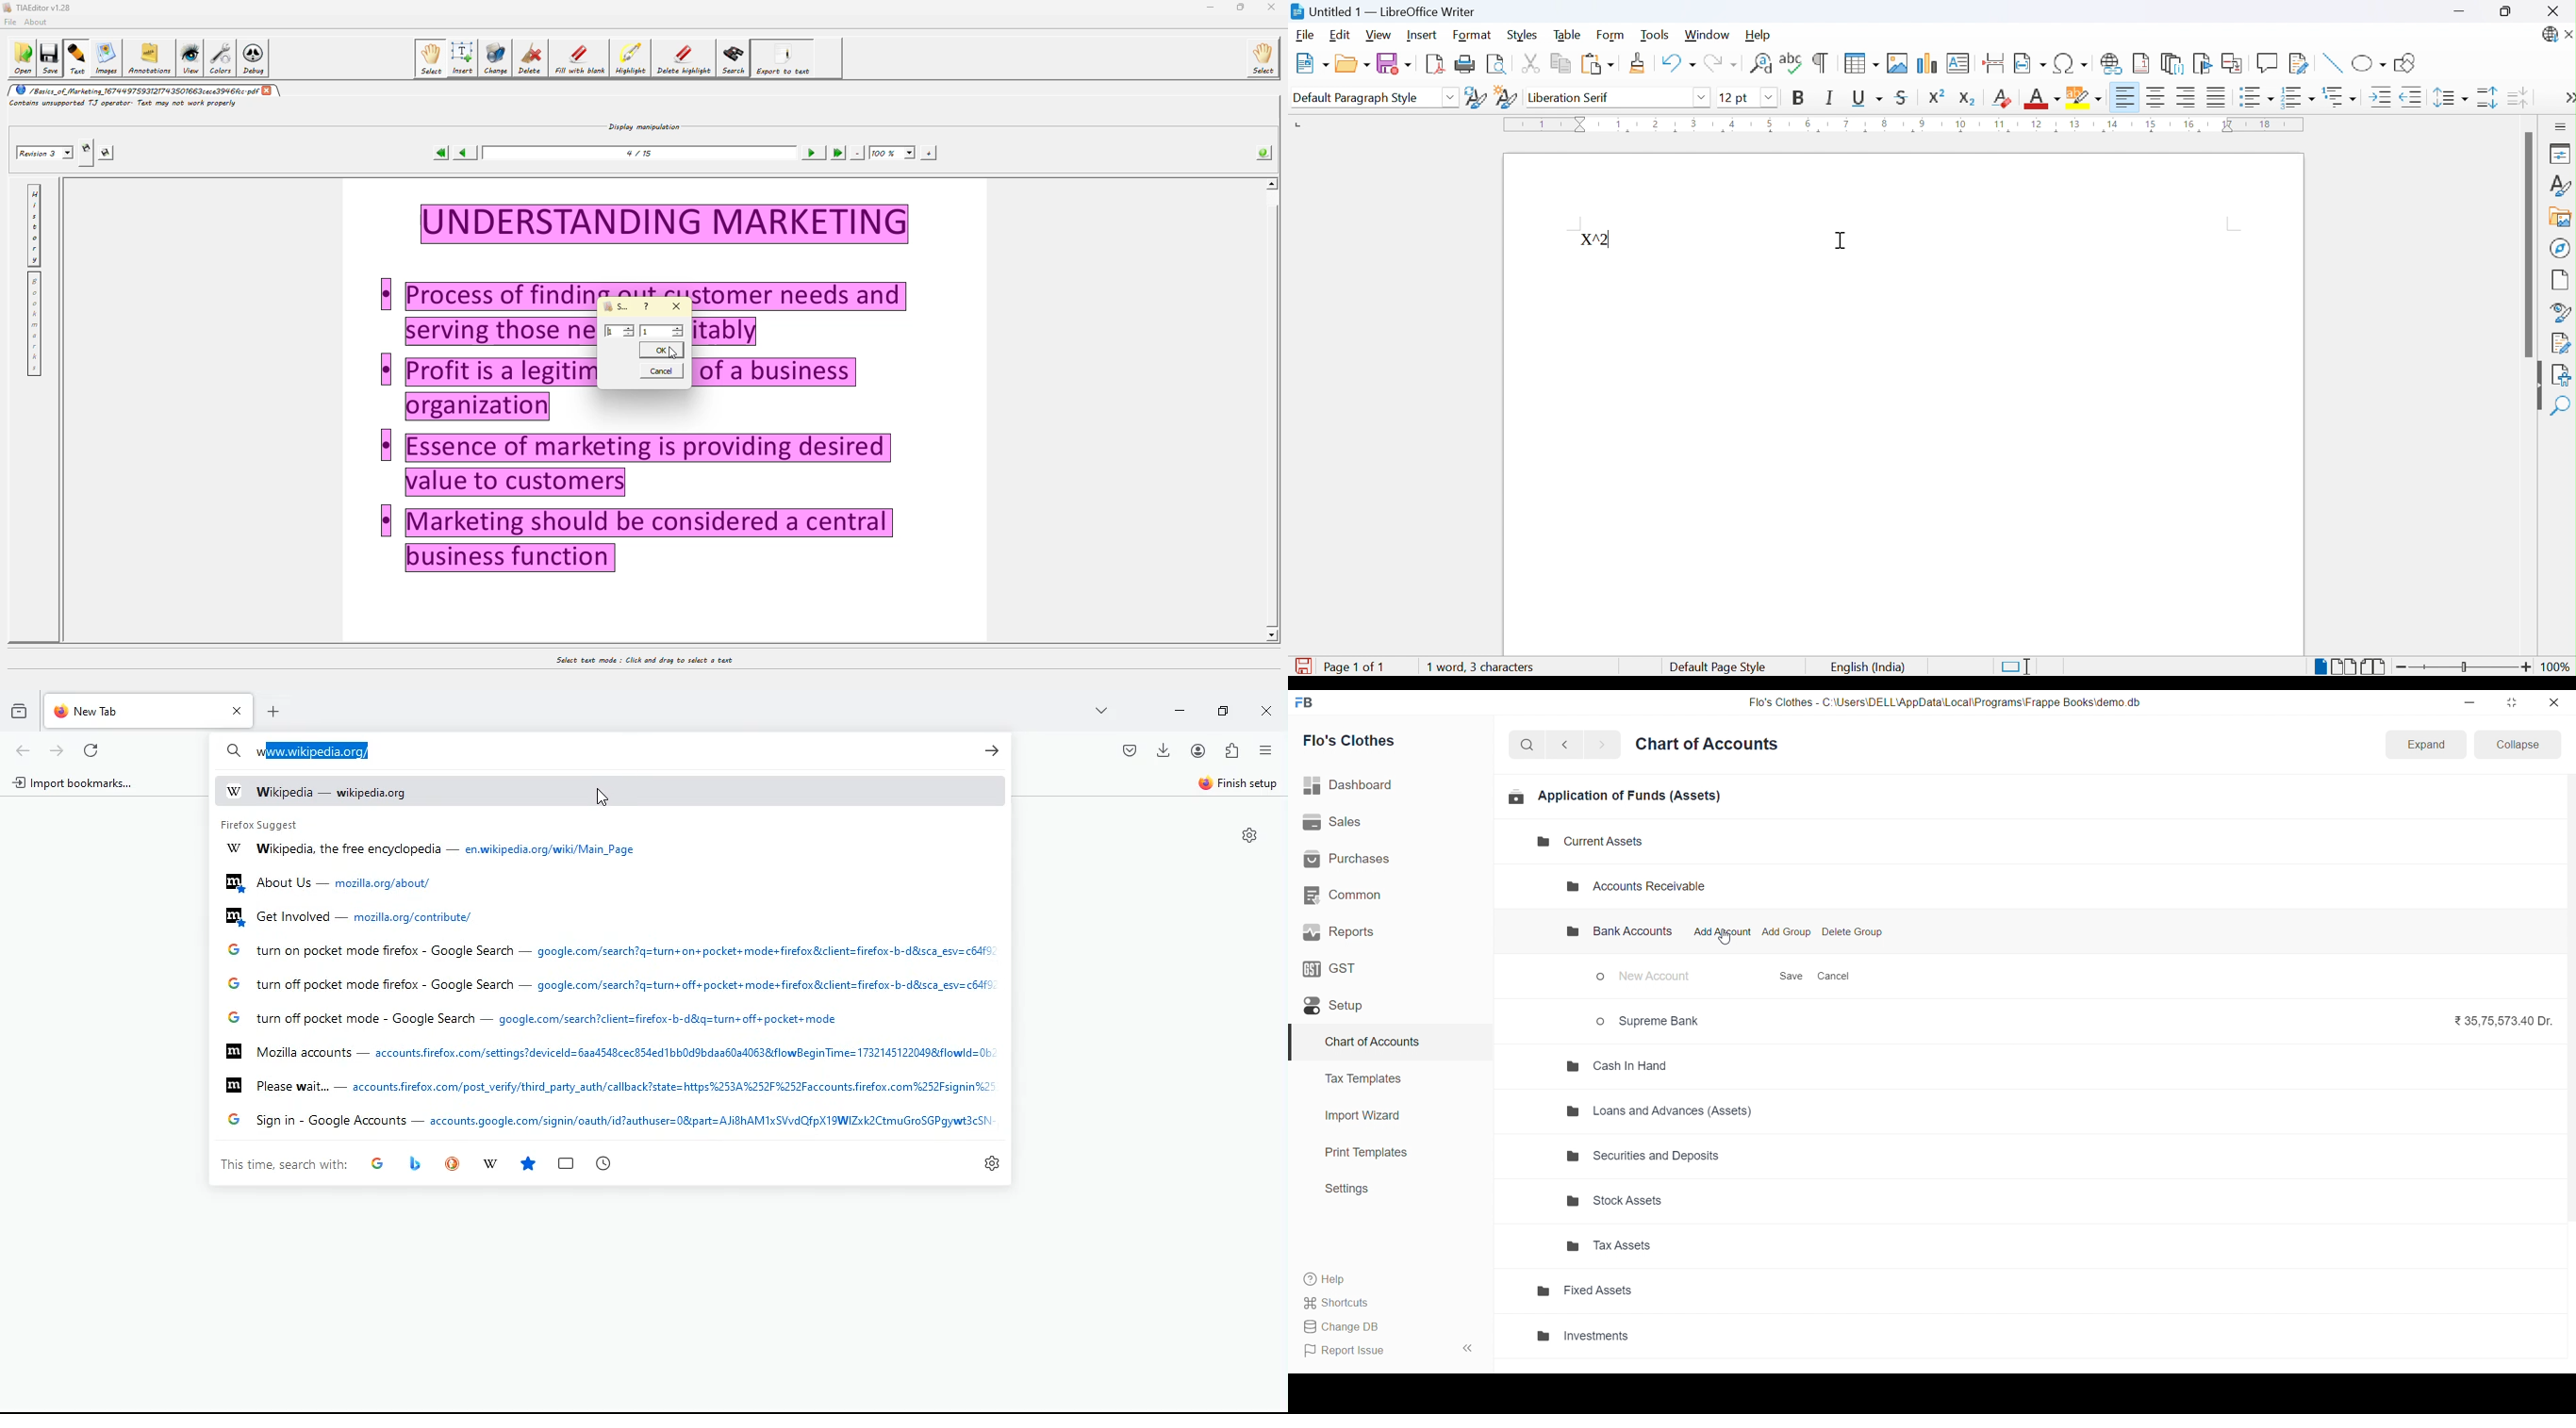 The image size is (2576, 1428). Describe the element at coordinates (35, 323) in the screenshot. I see `bookmarks` at that location.